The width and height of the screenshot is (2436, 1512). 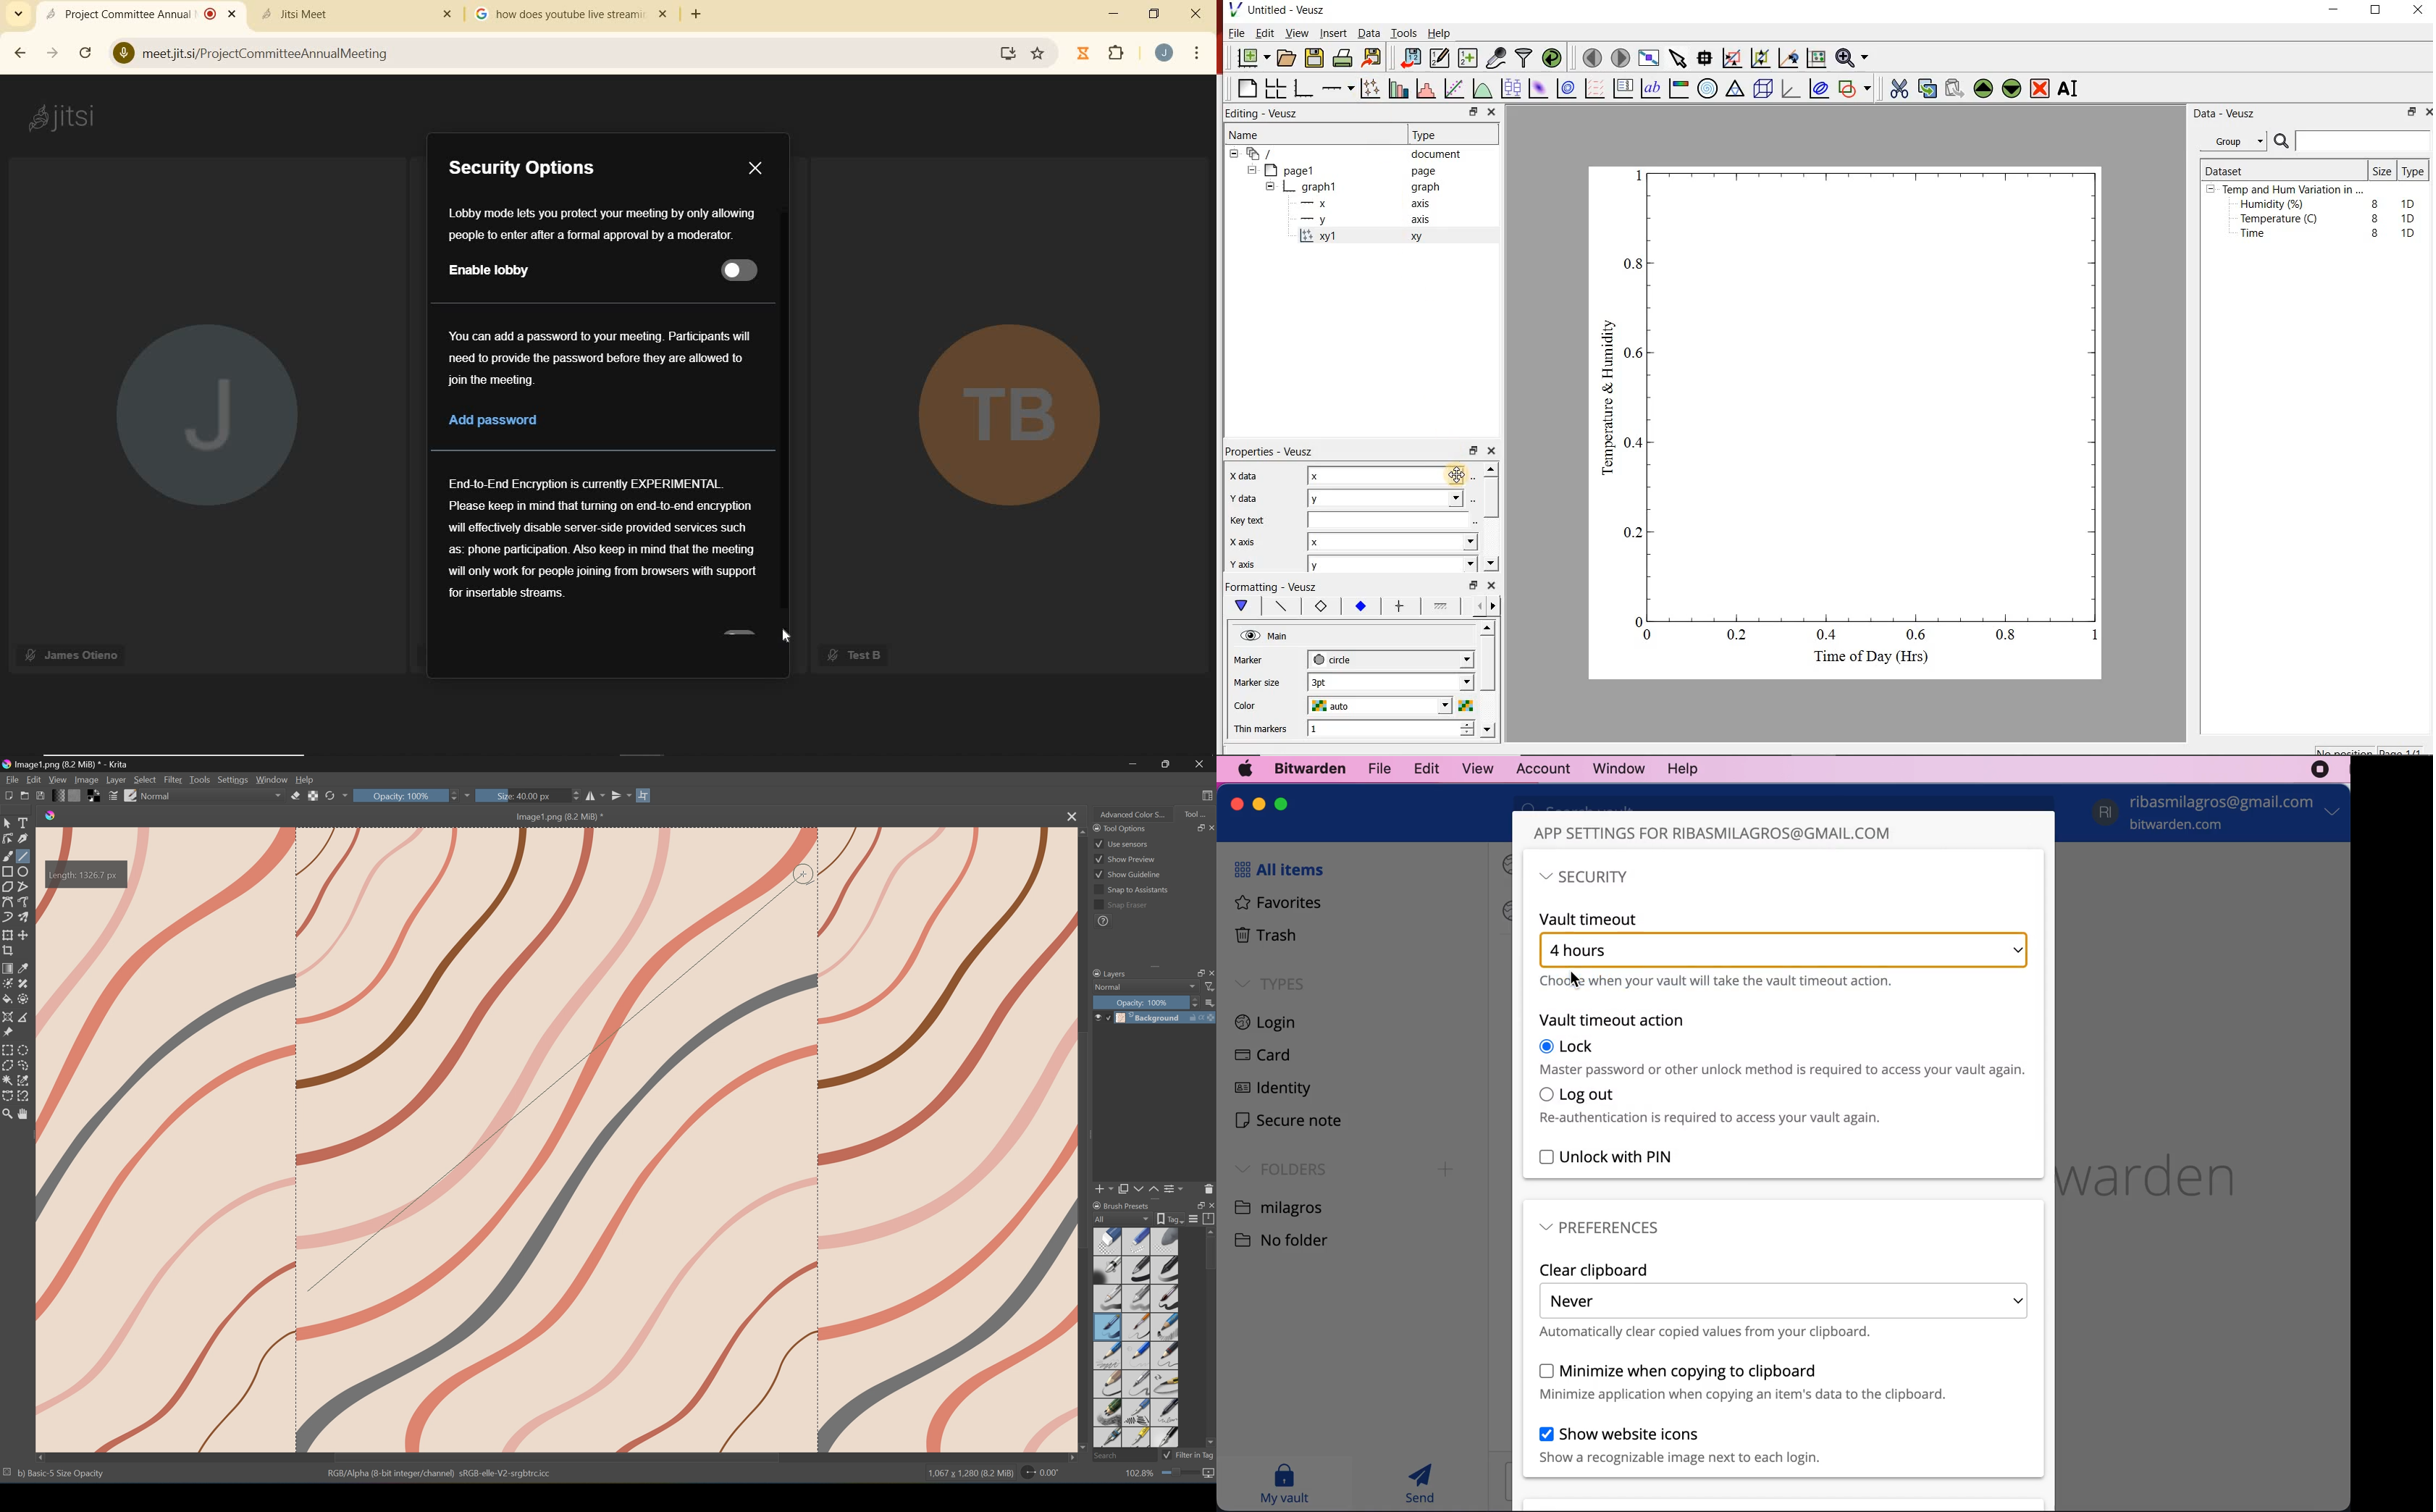 I want to click on close, so click(x=1492, y=112).